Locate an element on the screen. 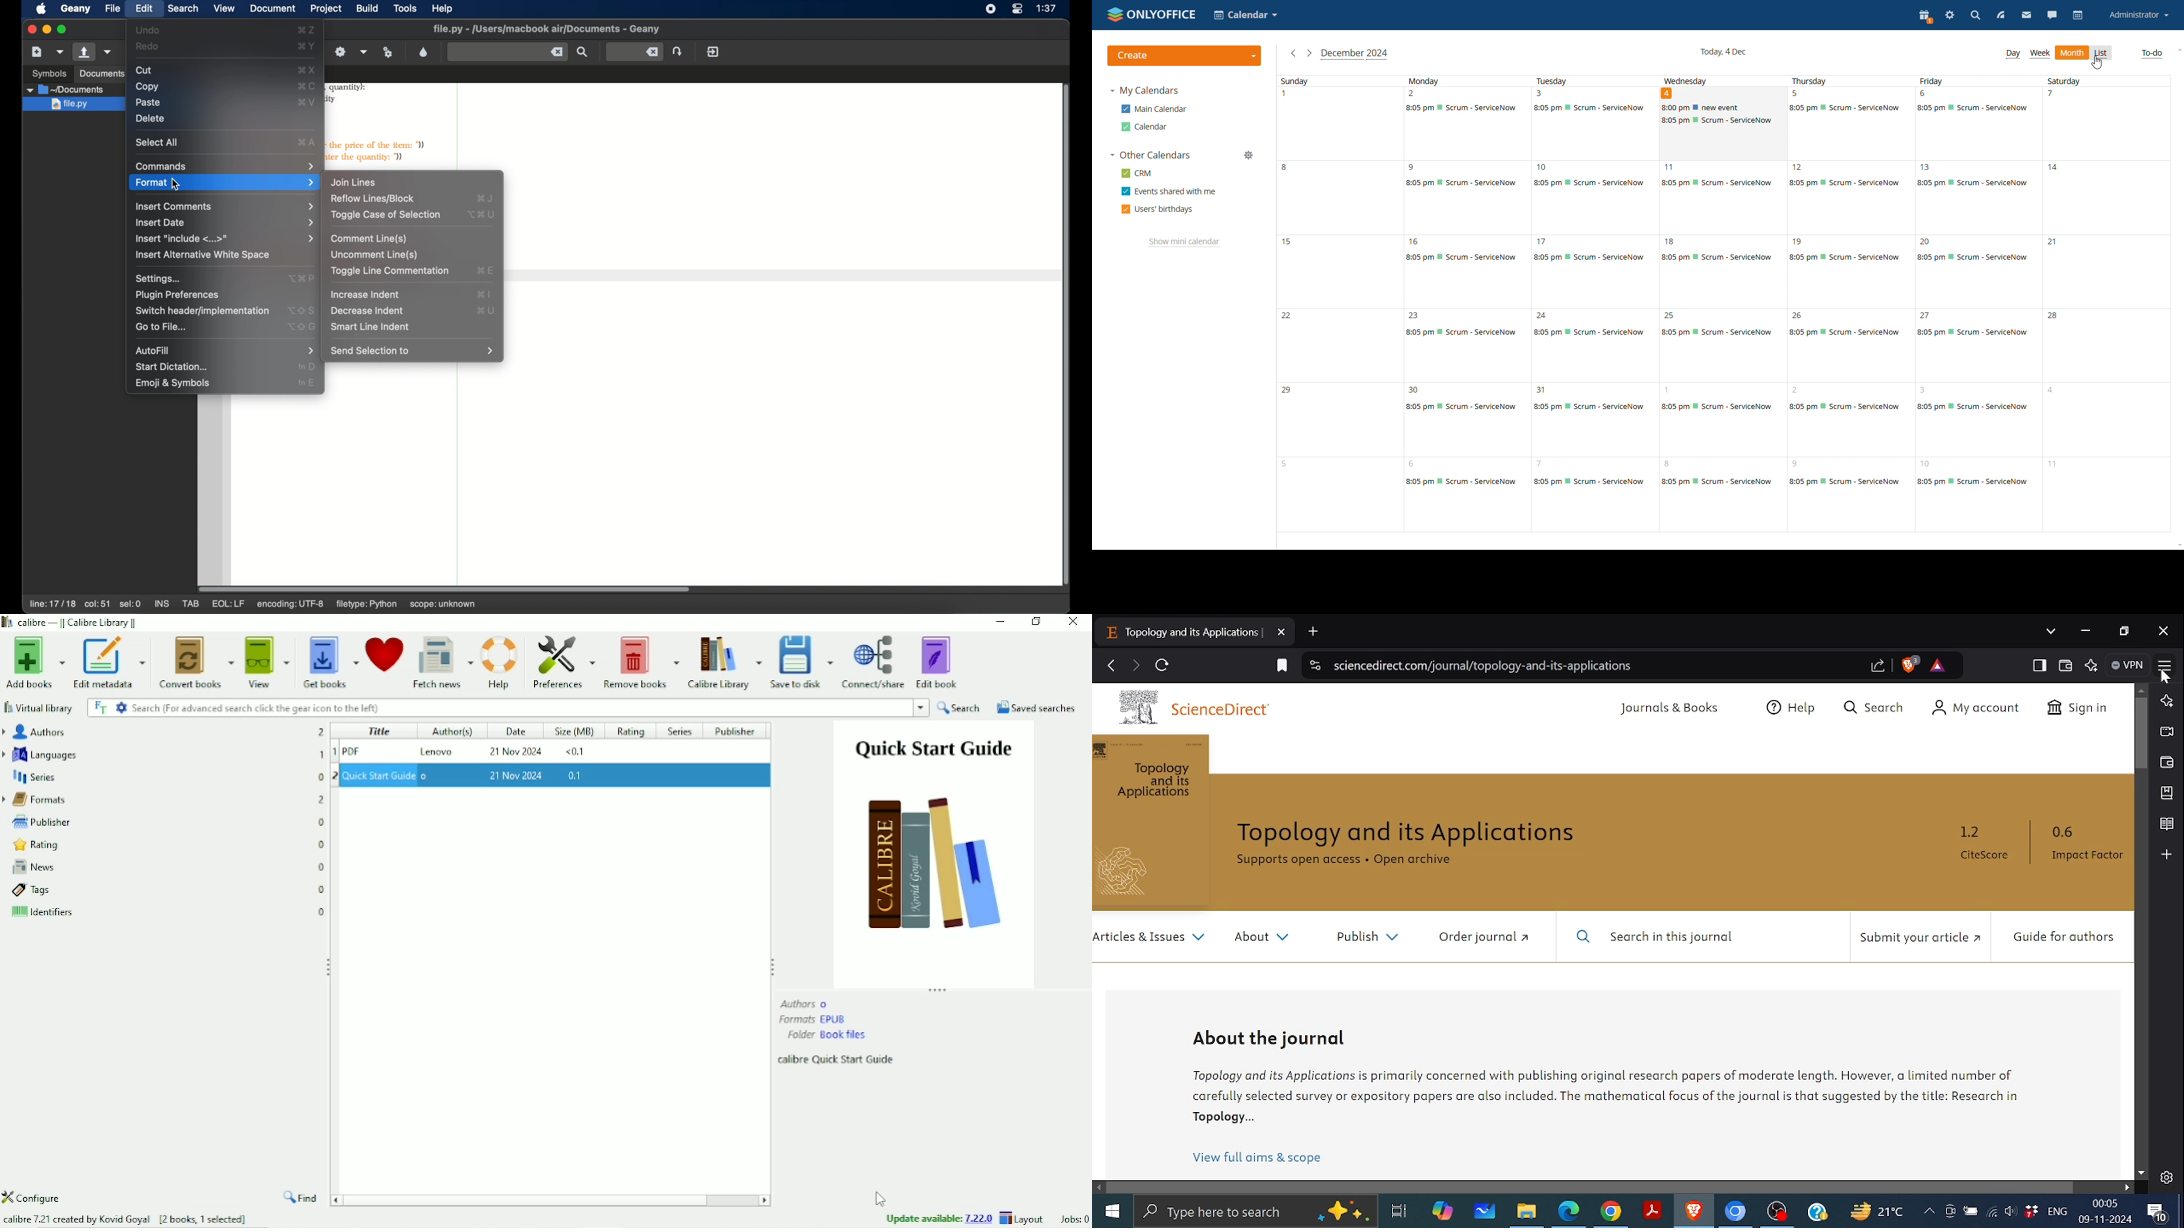  select all shortcut is located at coordinates (306, 142).